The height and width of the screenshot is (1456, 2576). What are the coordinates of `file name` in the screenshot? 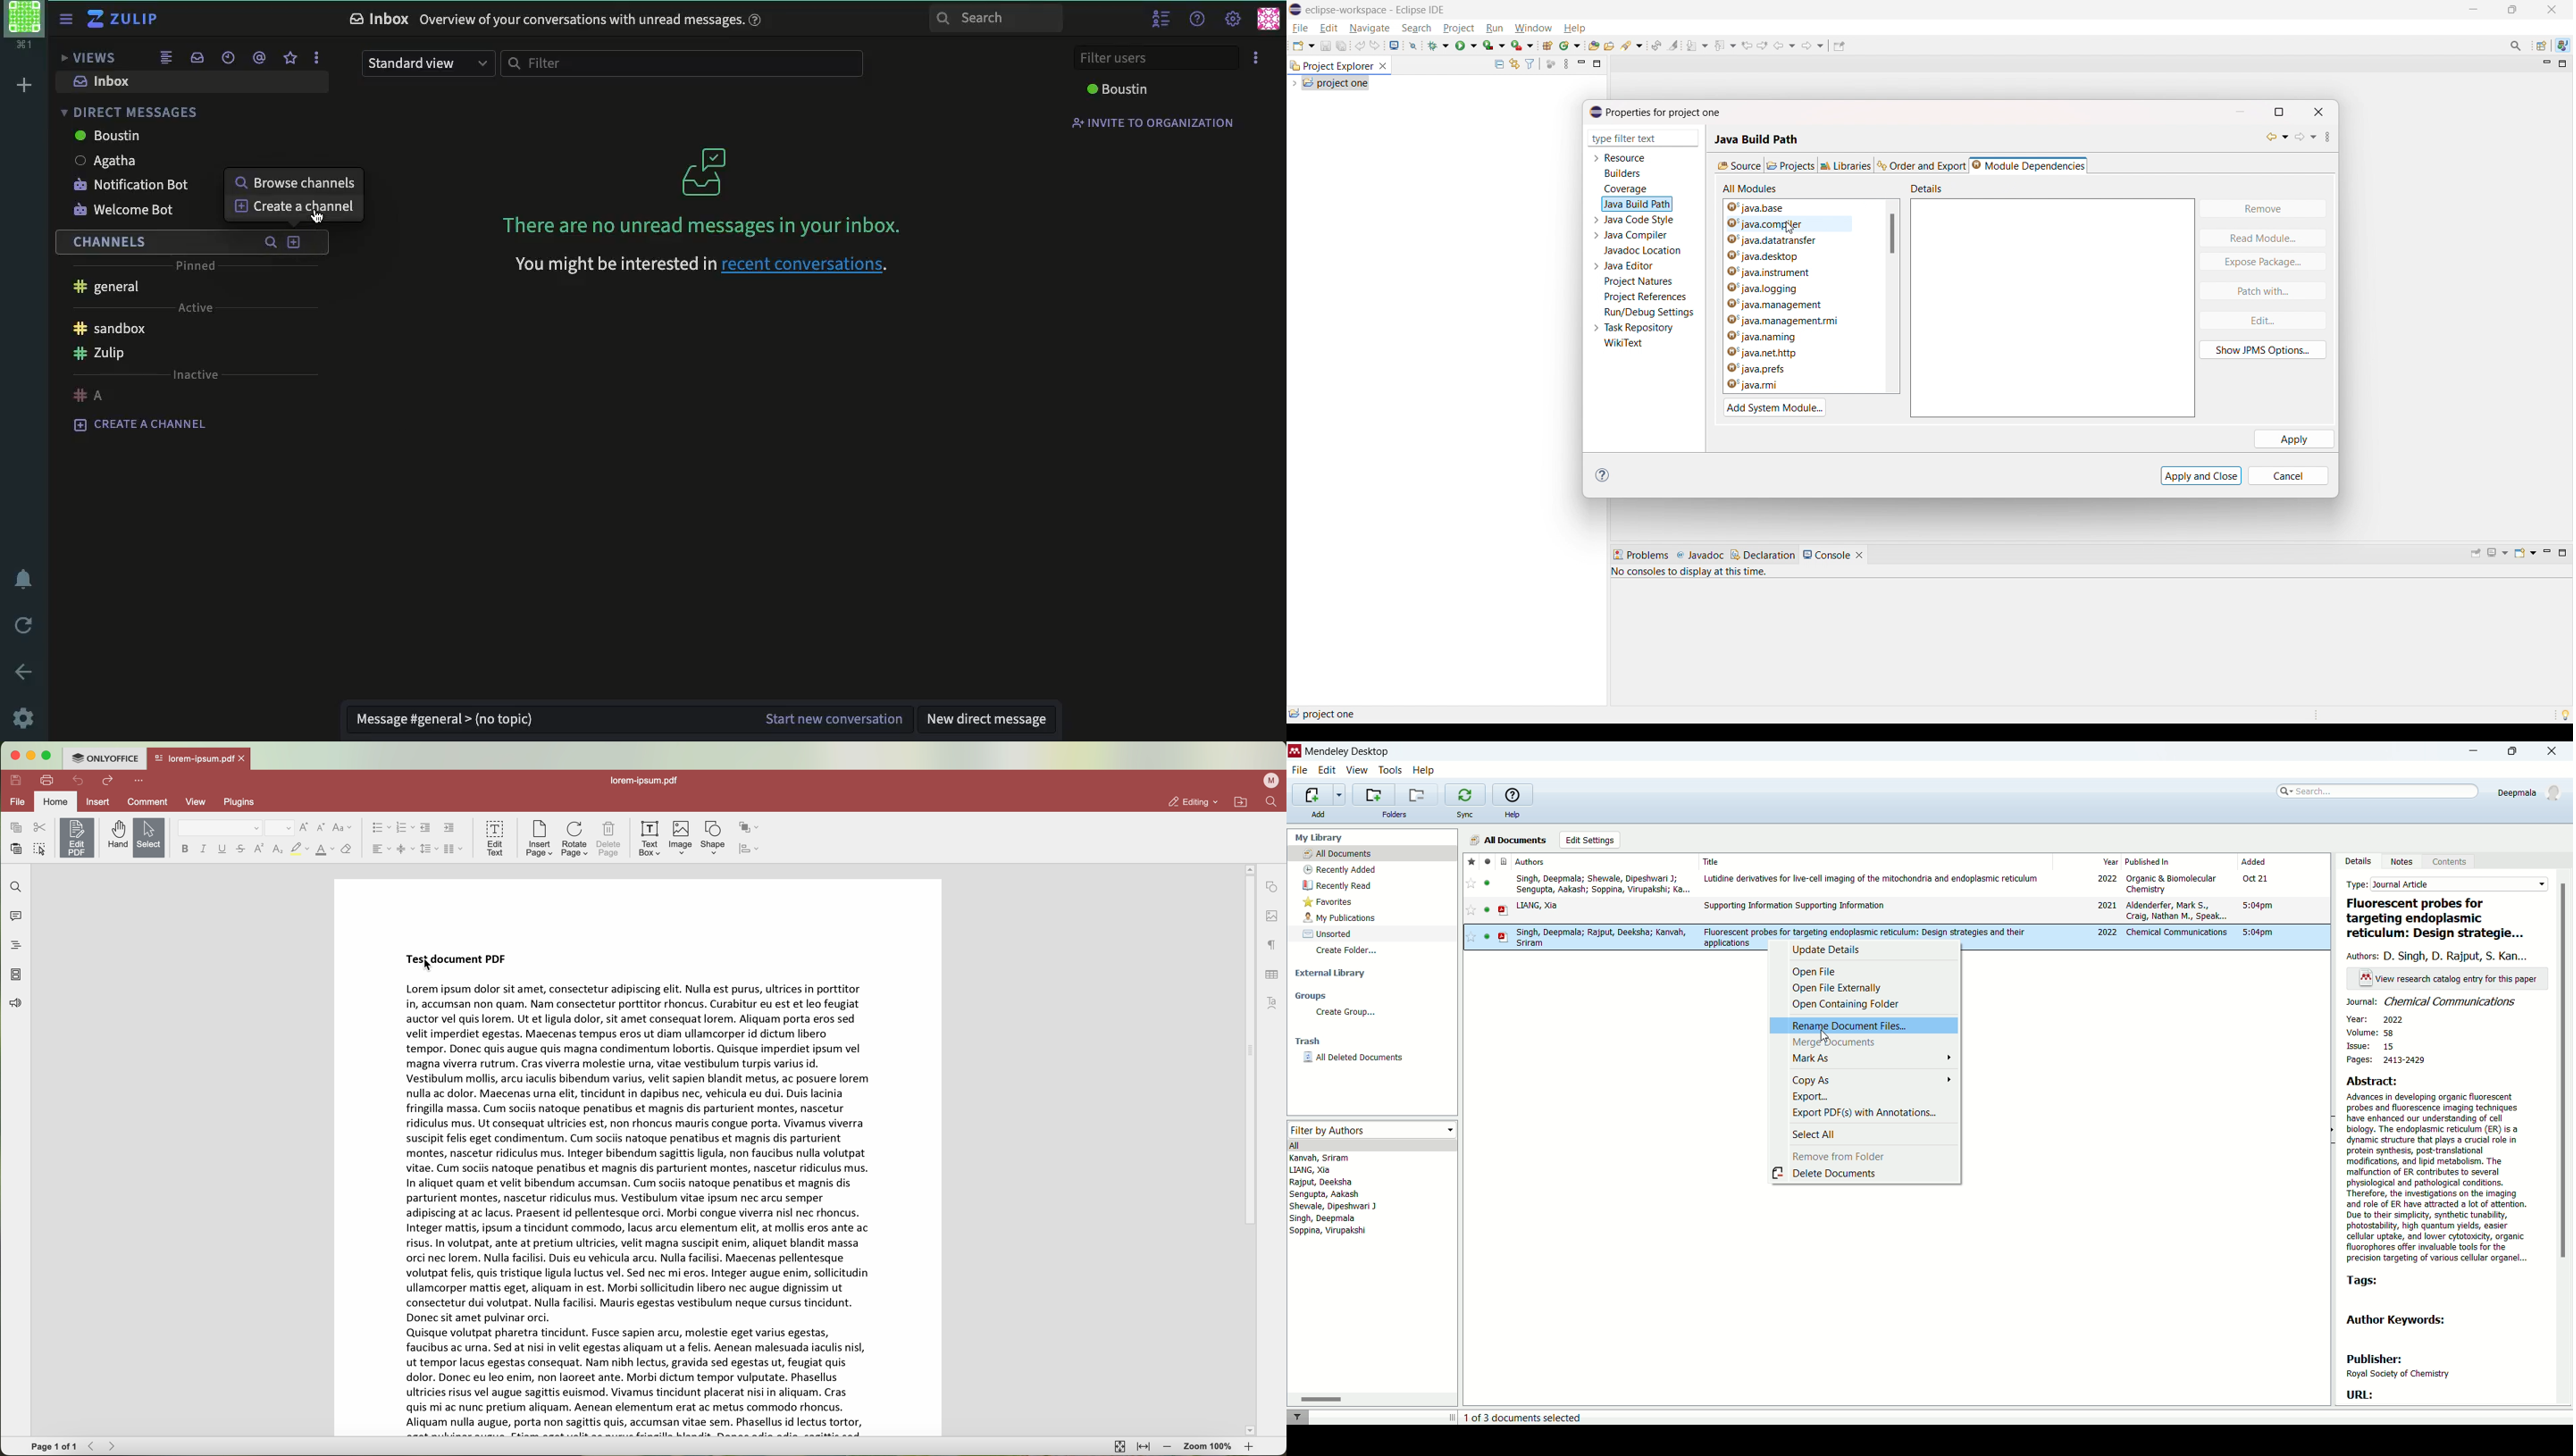 It's located at (646, 779).